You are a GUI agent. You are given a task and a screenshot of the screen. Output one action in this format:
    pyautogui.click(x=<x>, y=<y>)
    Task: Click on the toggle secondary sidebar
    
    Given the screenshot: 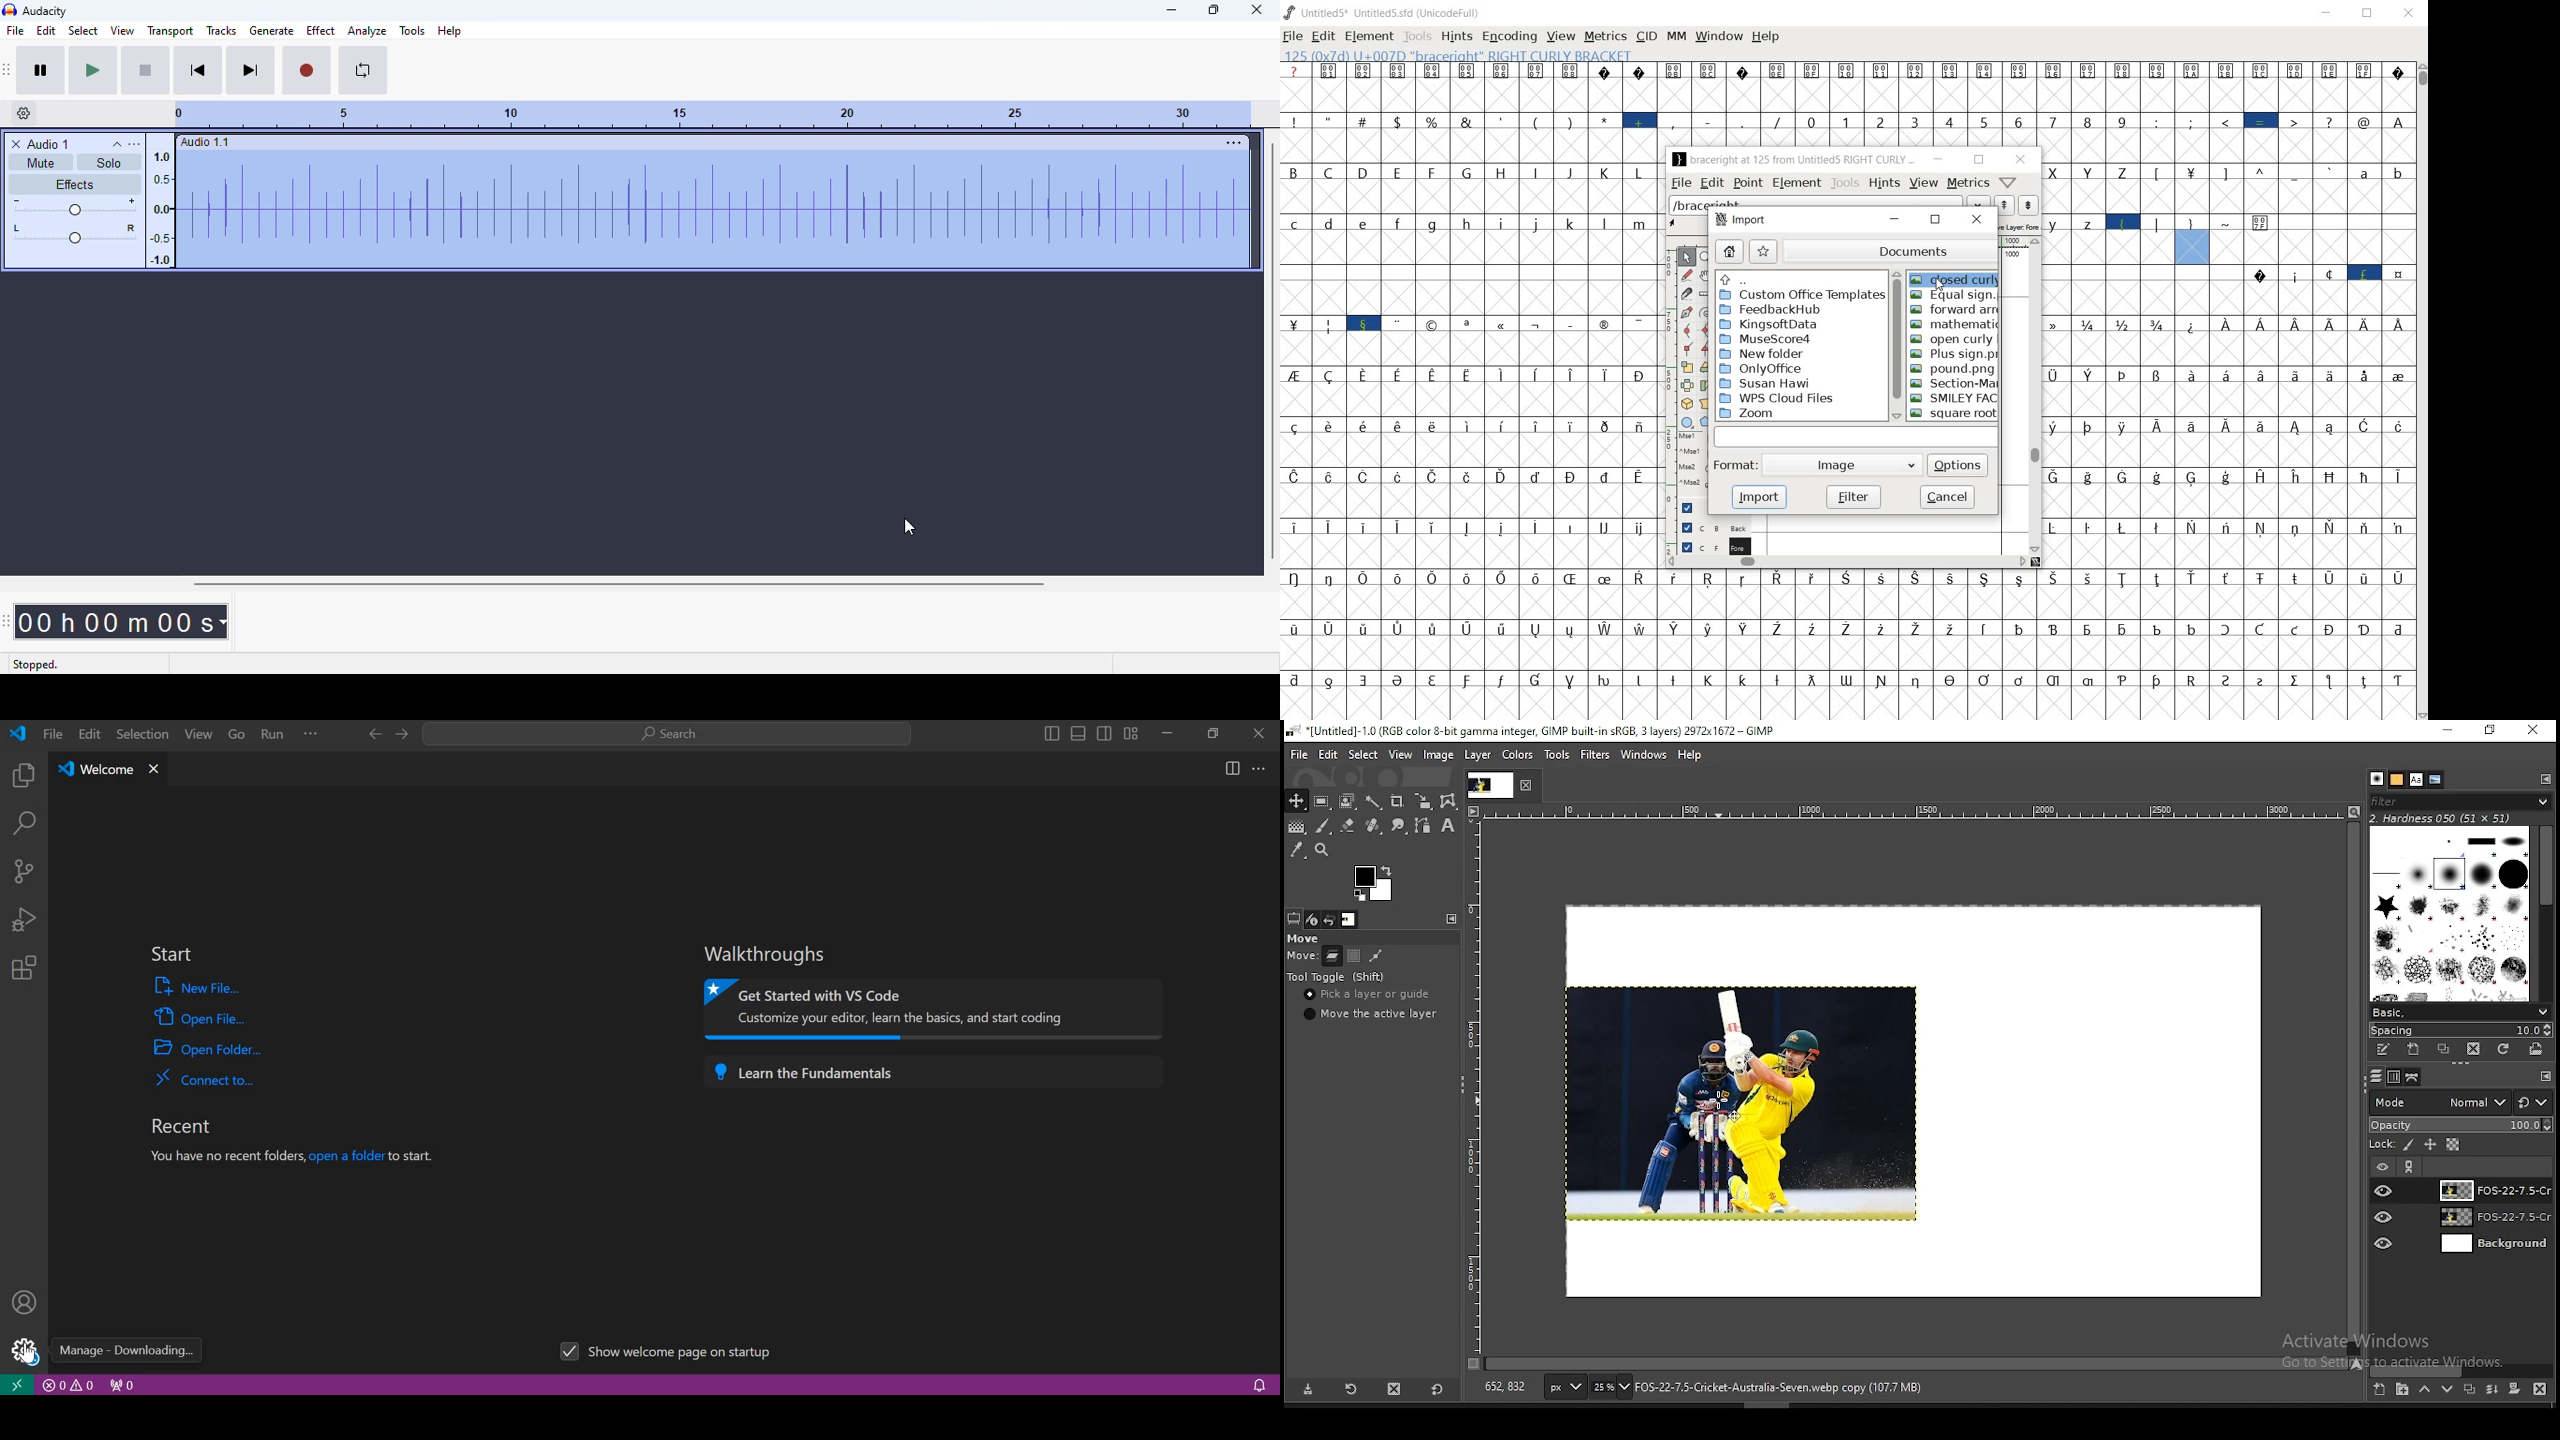 What is the action you would take?
    pyautogui.click(x=1104, y=732)
    